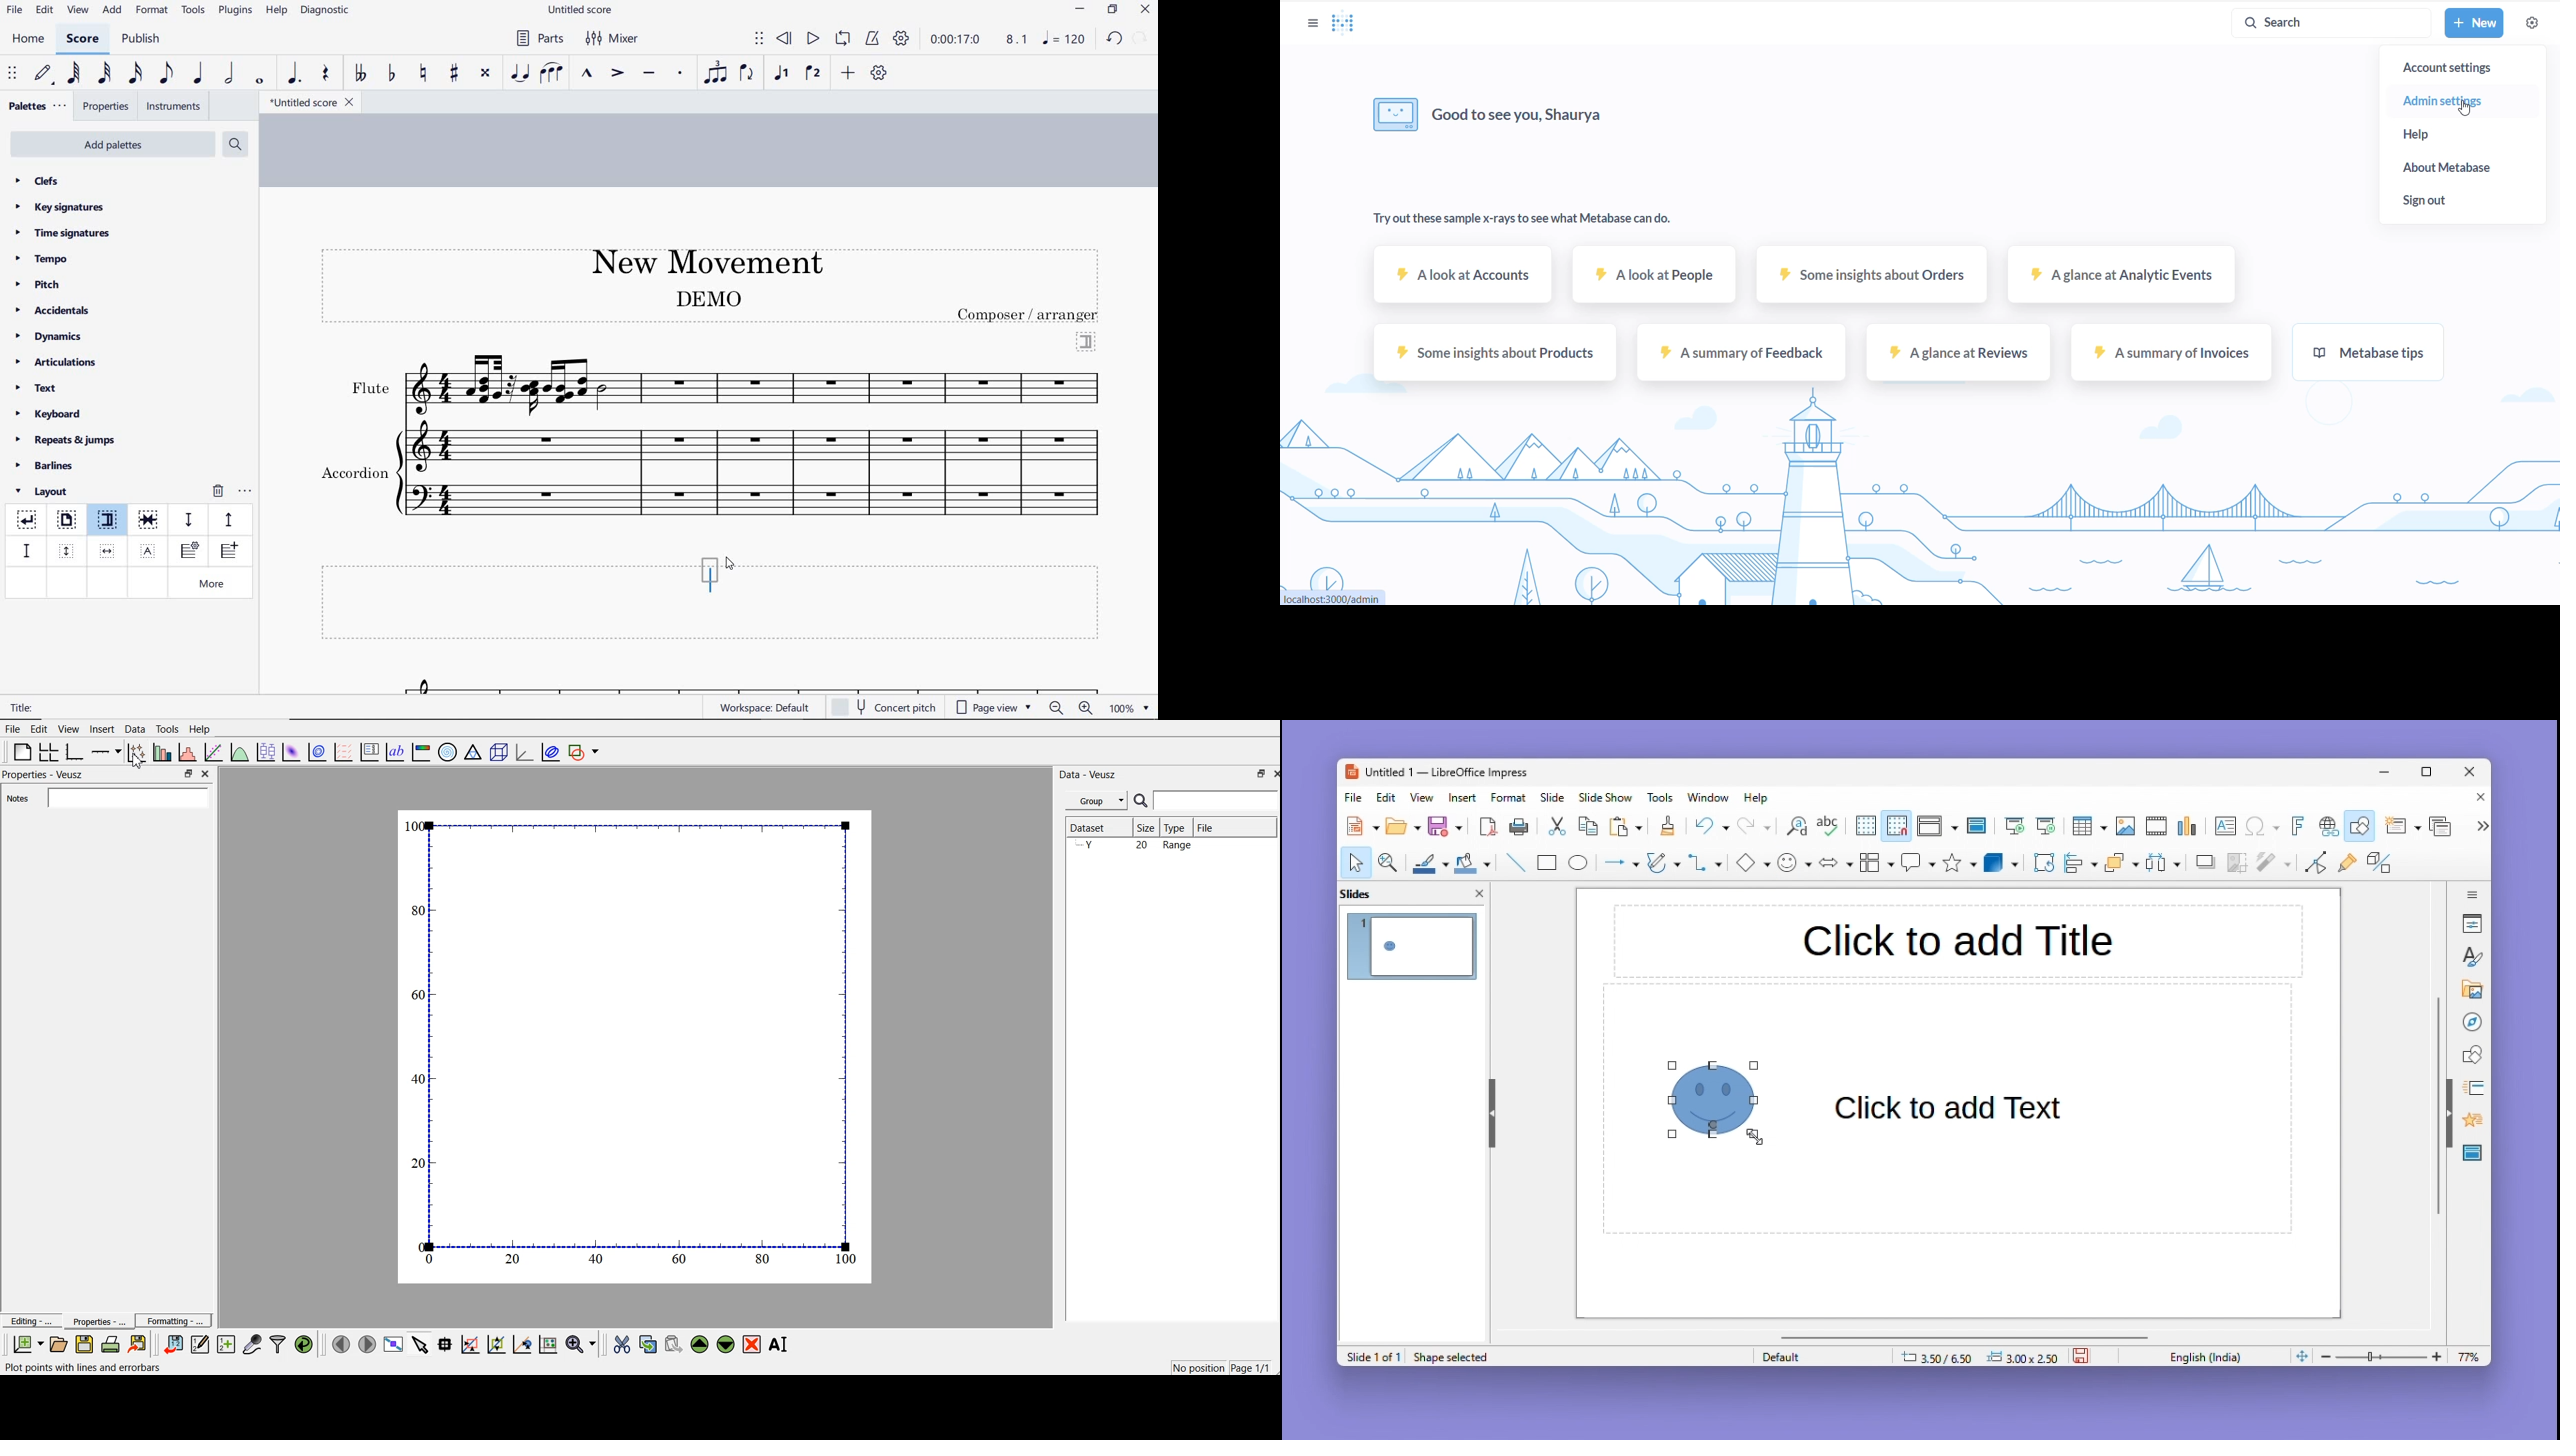 This screenshot has height=1456, width=2576. I want to click on remove layout, so click(218, 492).